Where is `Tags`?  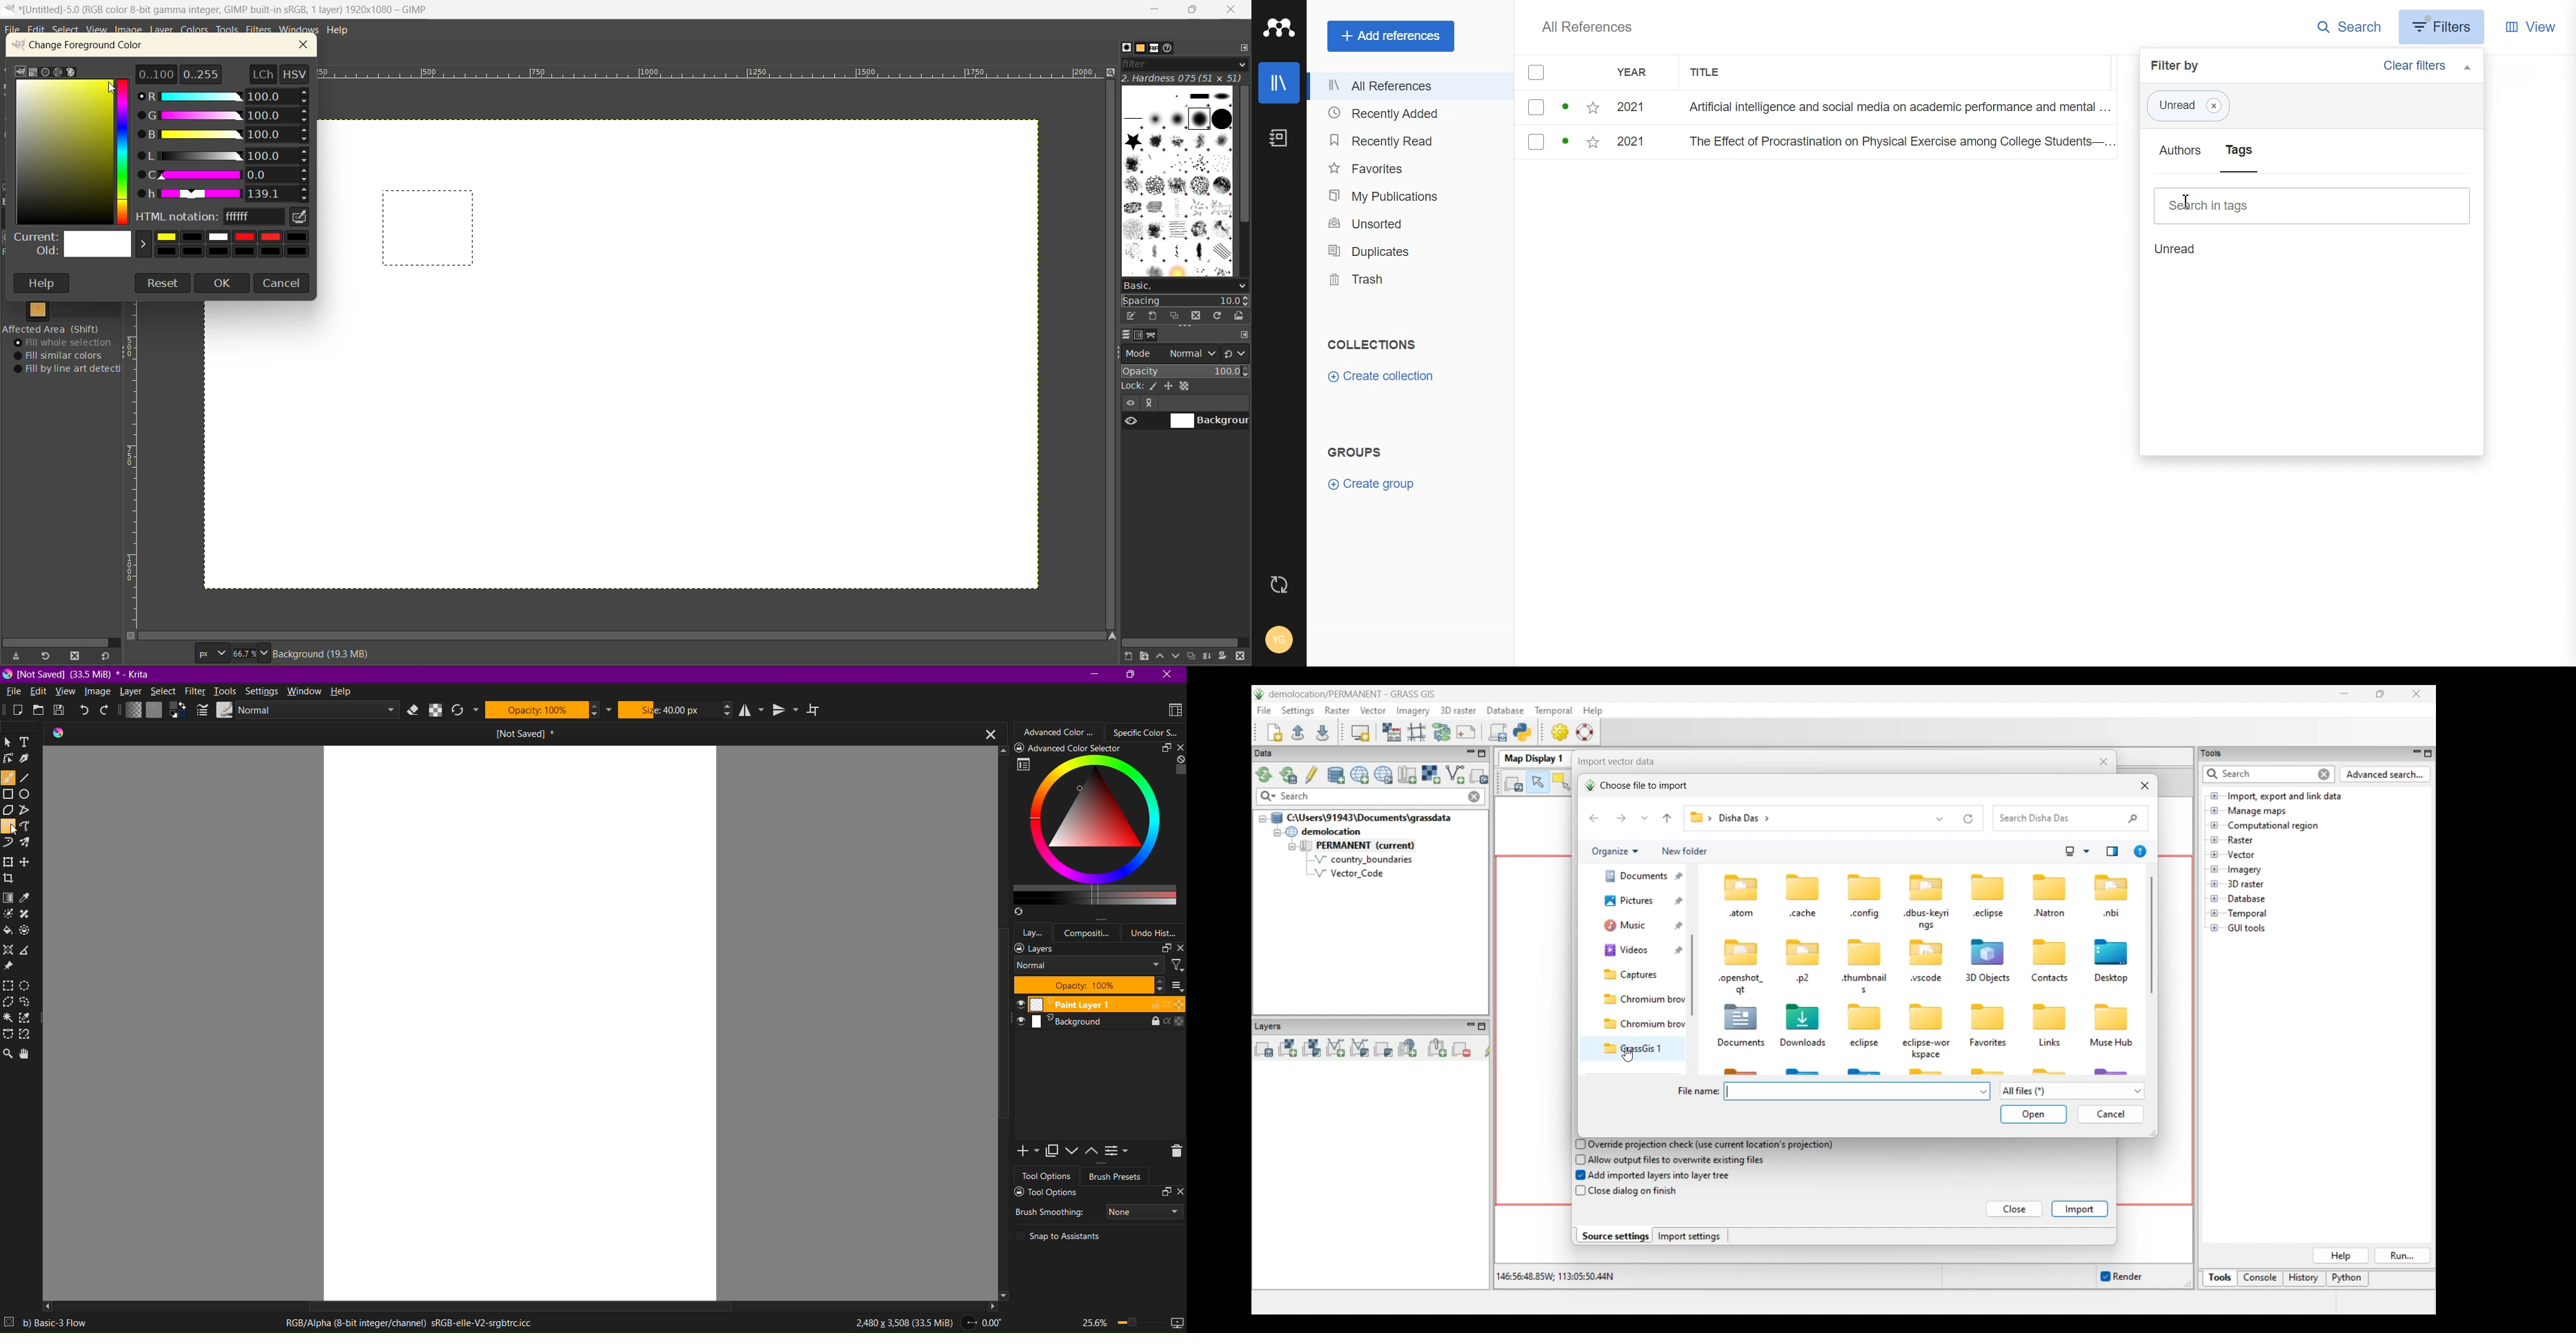 Tags is located at coordinates (2238, 157).